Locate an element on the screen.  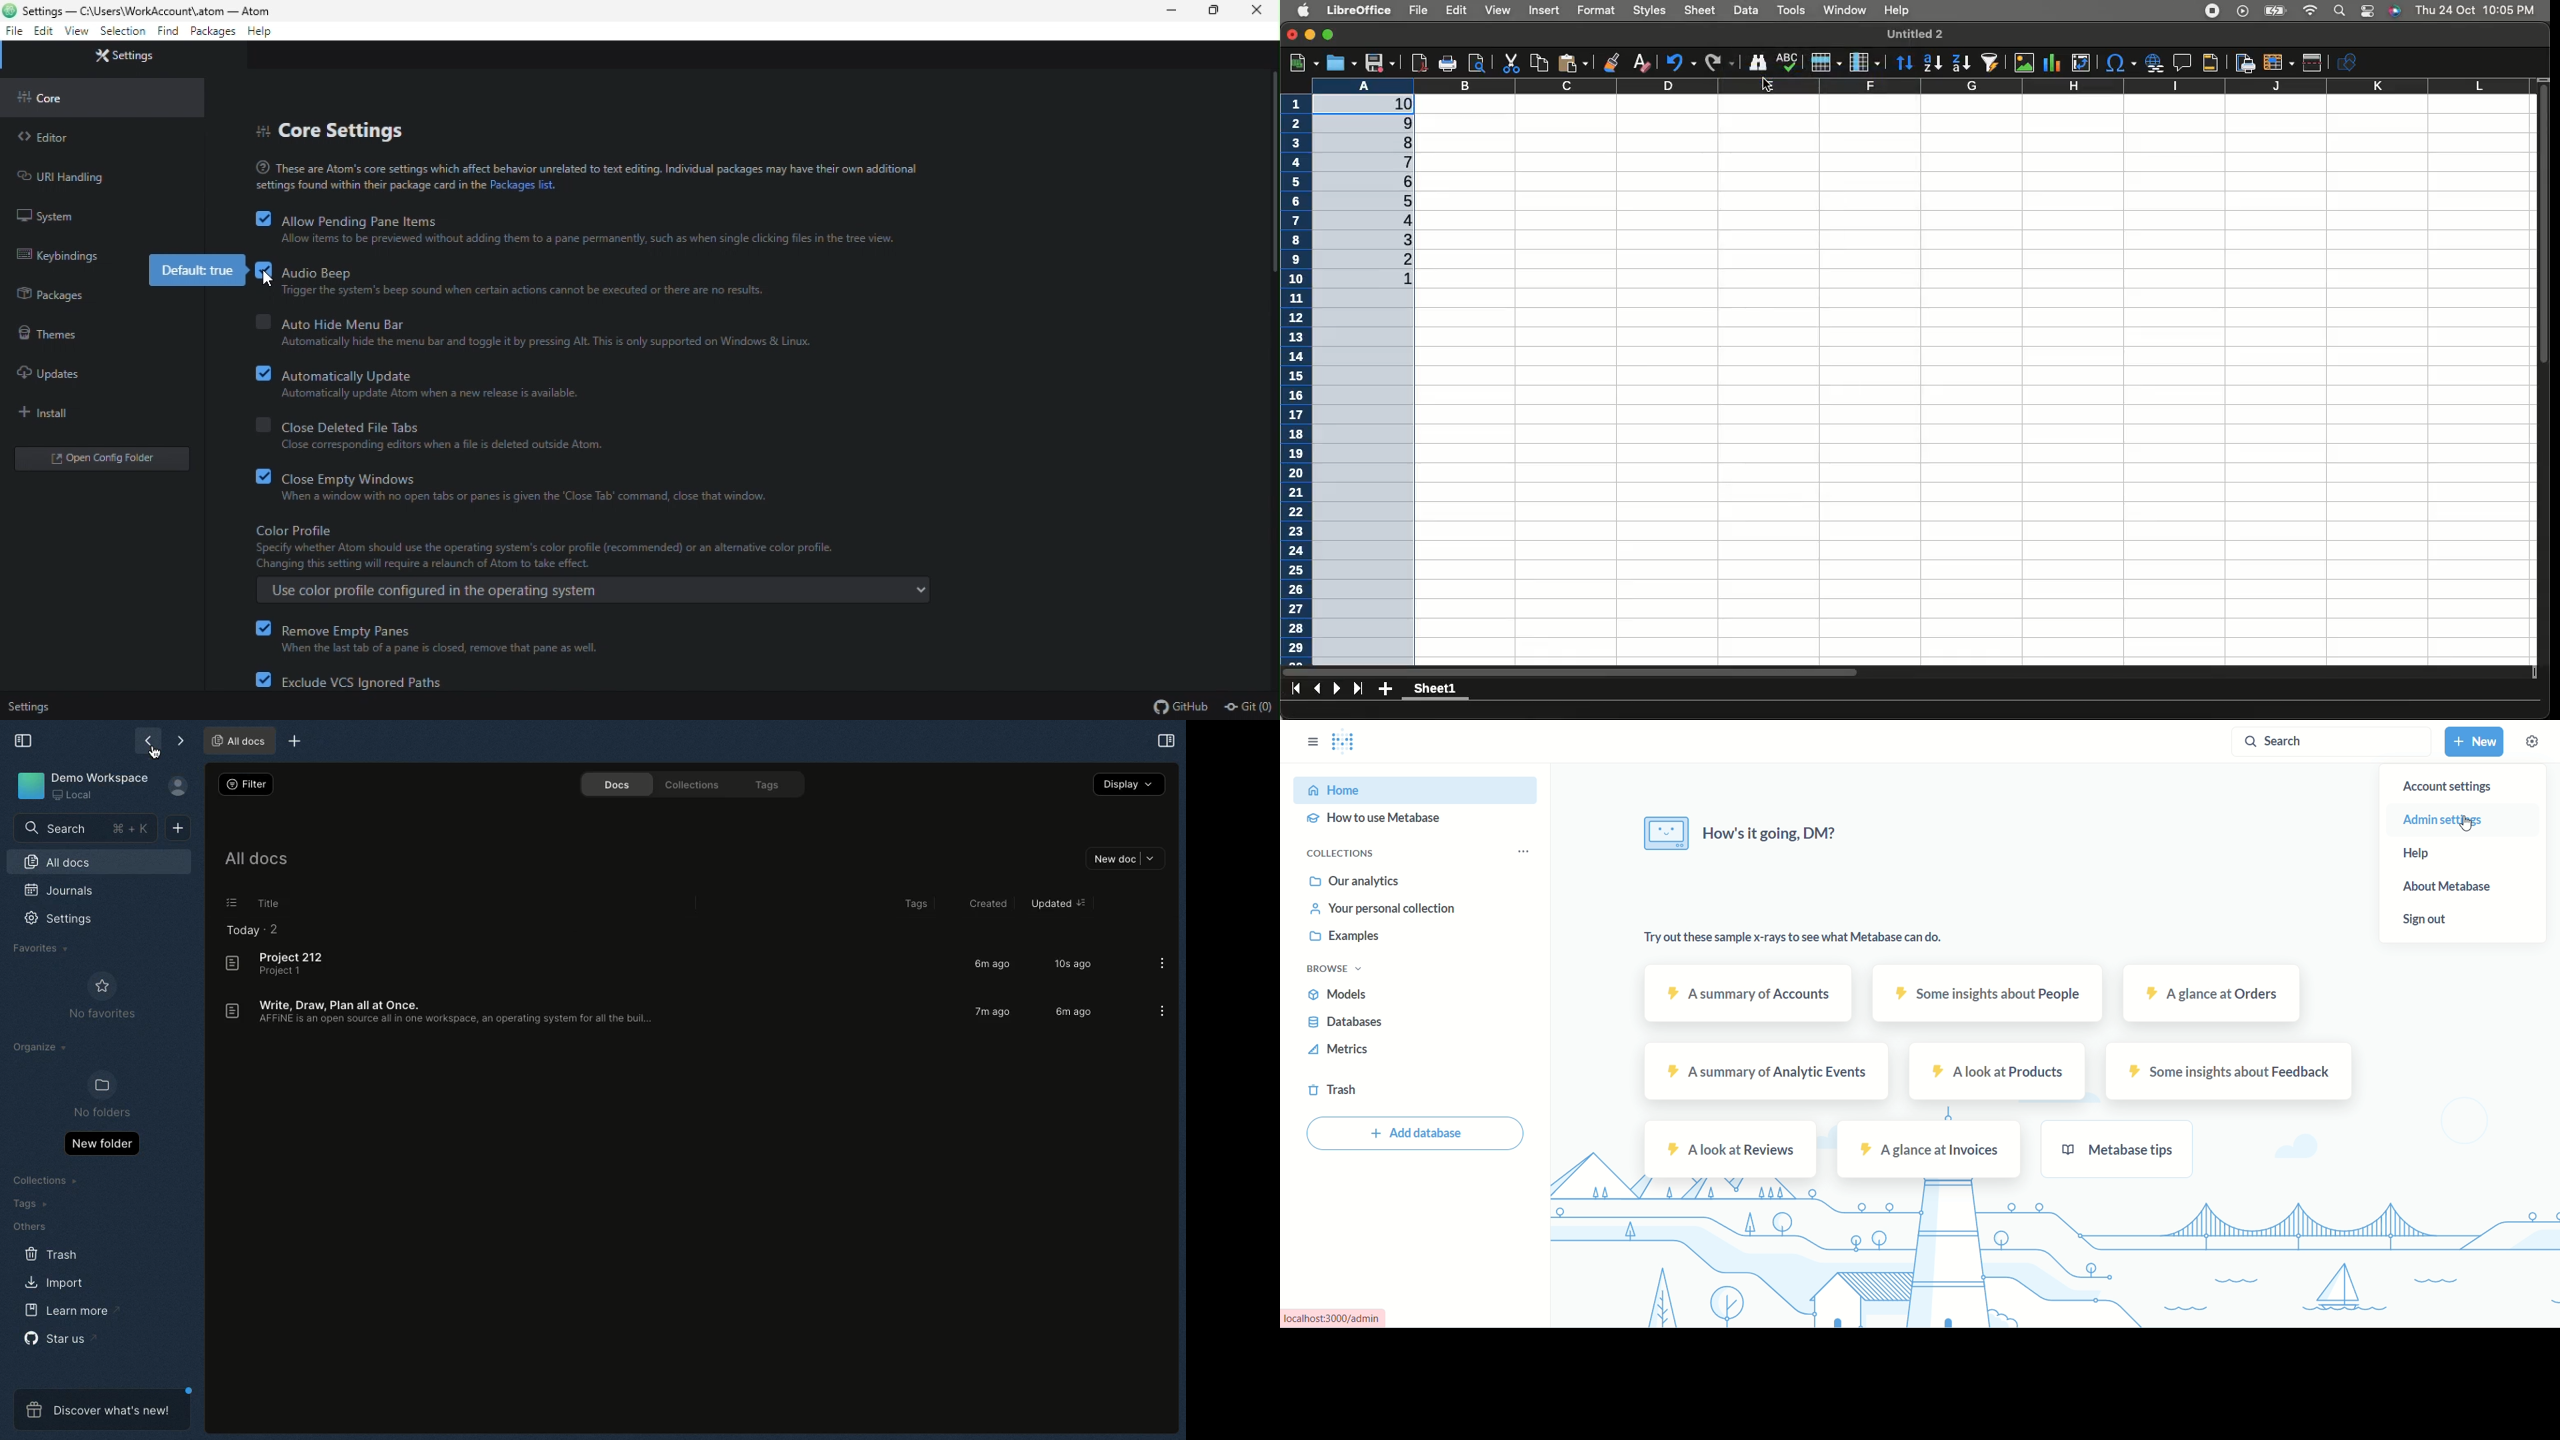
Forward is located at coordinates (177, 741).